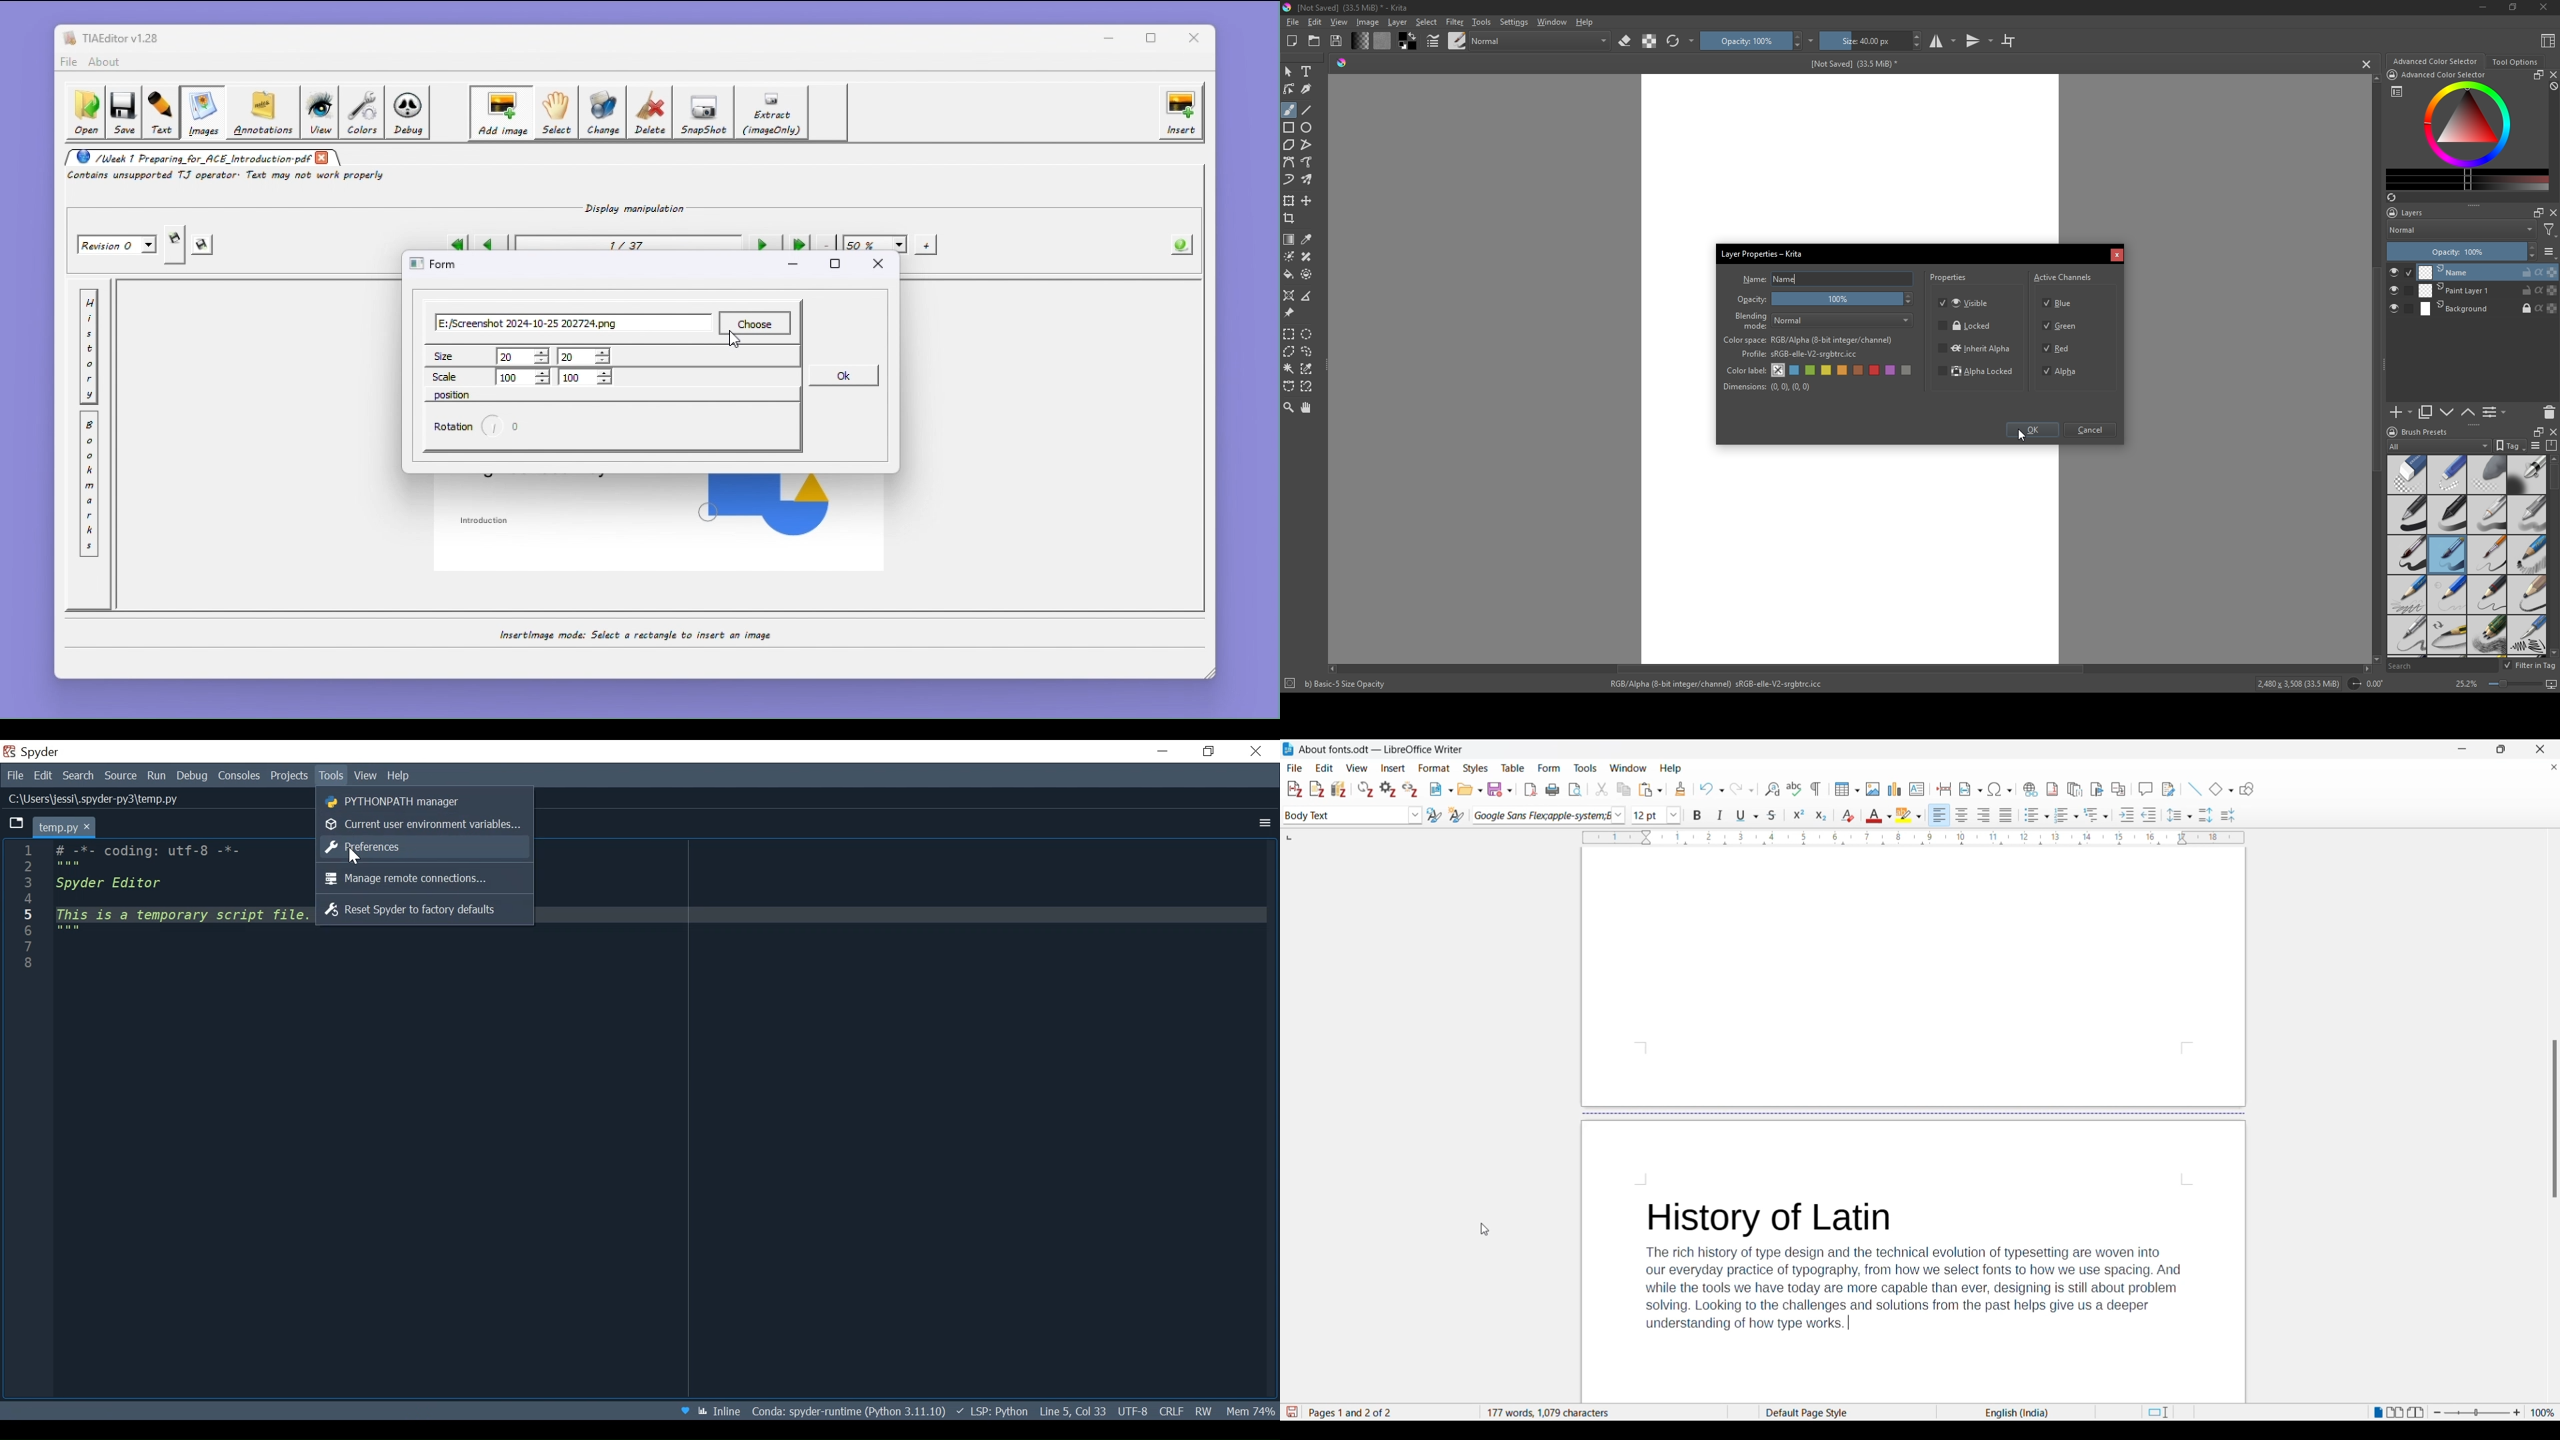 Image resolution: width=2576 pixels, height=1456 pixels. Describe the element at coordinates (1339, 22) in the screenshot. I see `View` at that location.